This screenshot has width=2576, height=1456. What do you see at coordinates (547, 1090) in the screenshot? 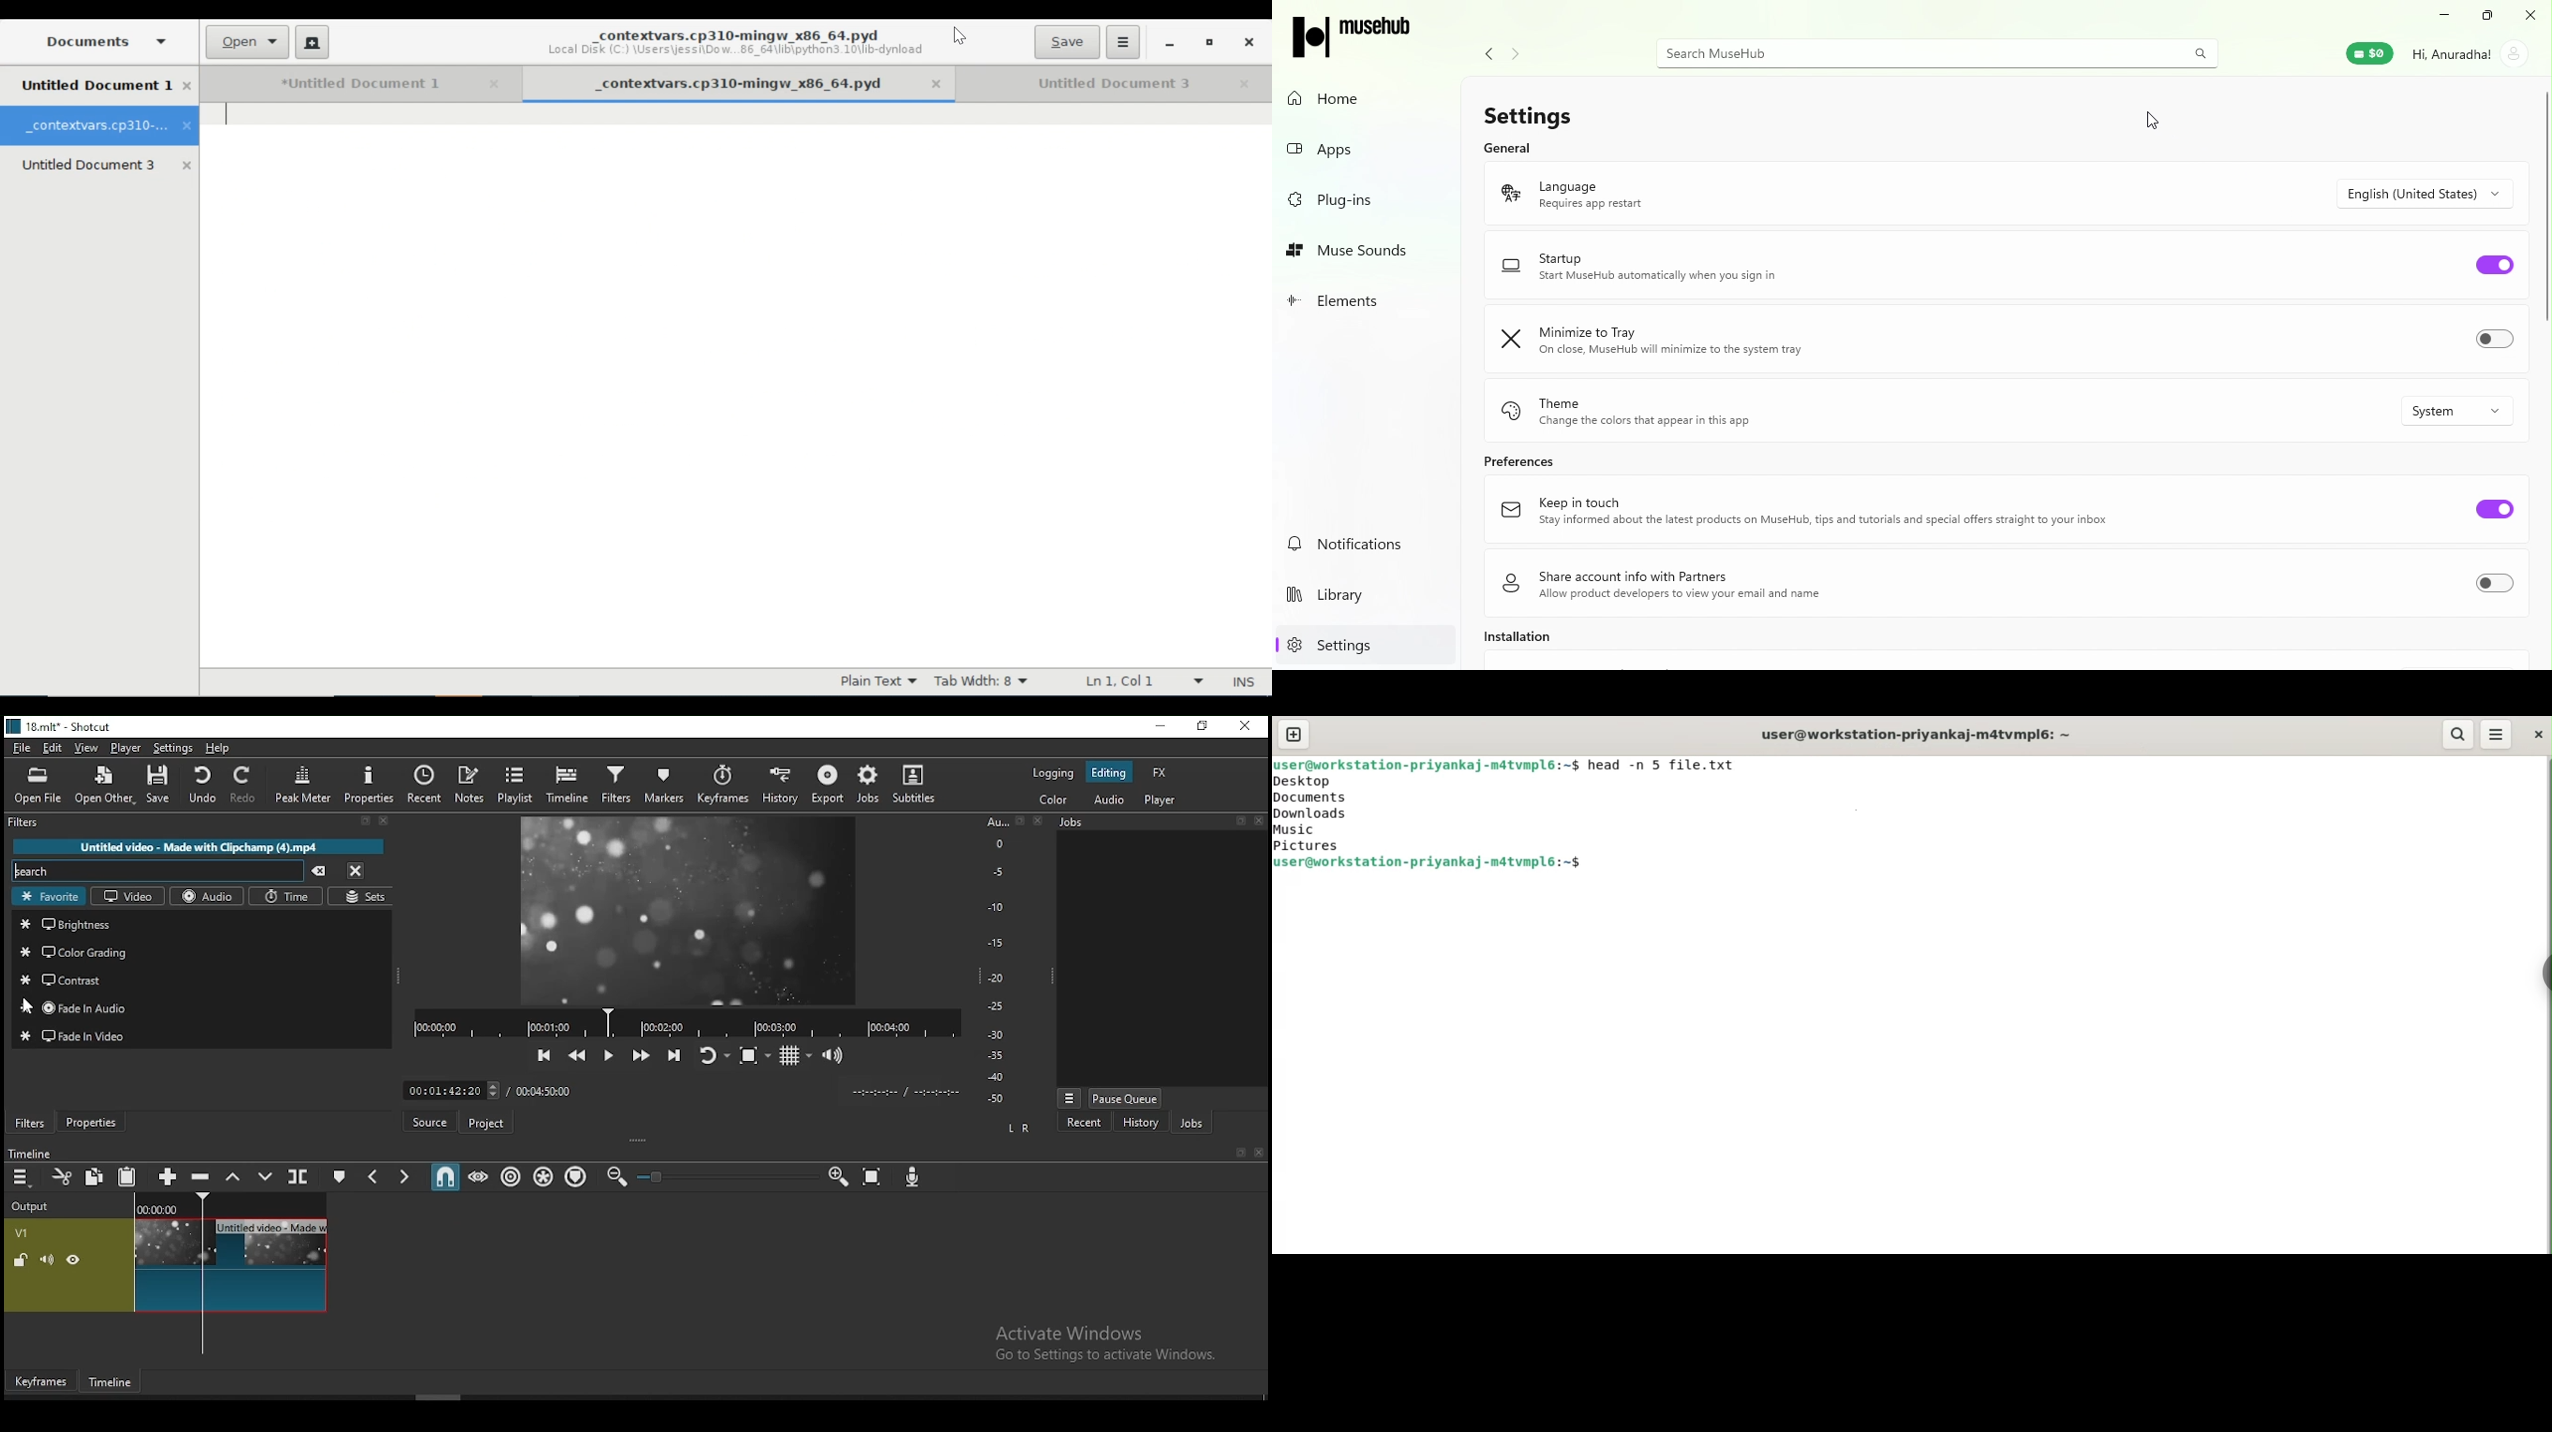
I see `total time` at bounding box center [547, 1090].